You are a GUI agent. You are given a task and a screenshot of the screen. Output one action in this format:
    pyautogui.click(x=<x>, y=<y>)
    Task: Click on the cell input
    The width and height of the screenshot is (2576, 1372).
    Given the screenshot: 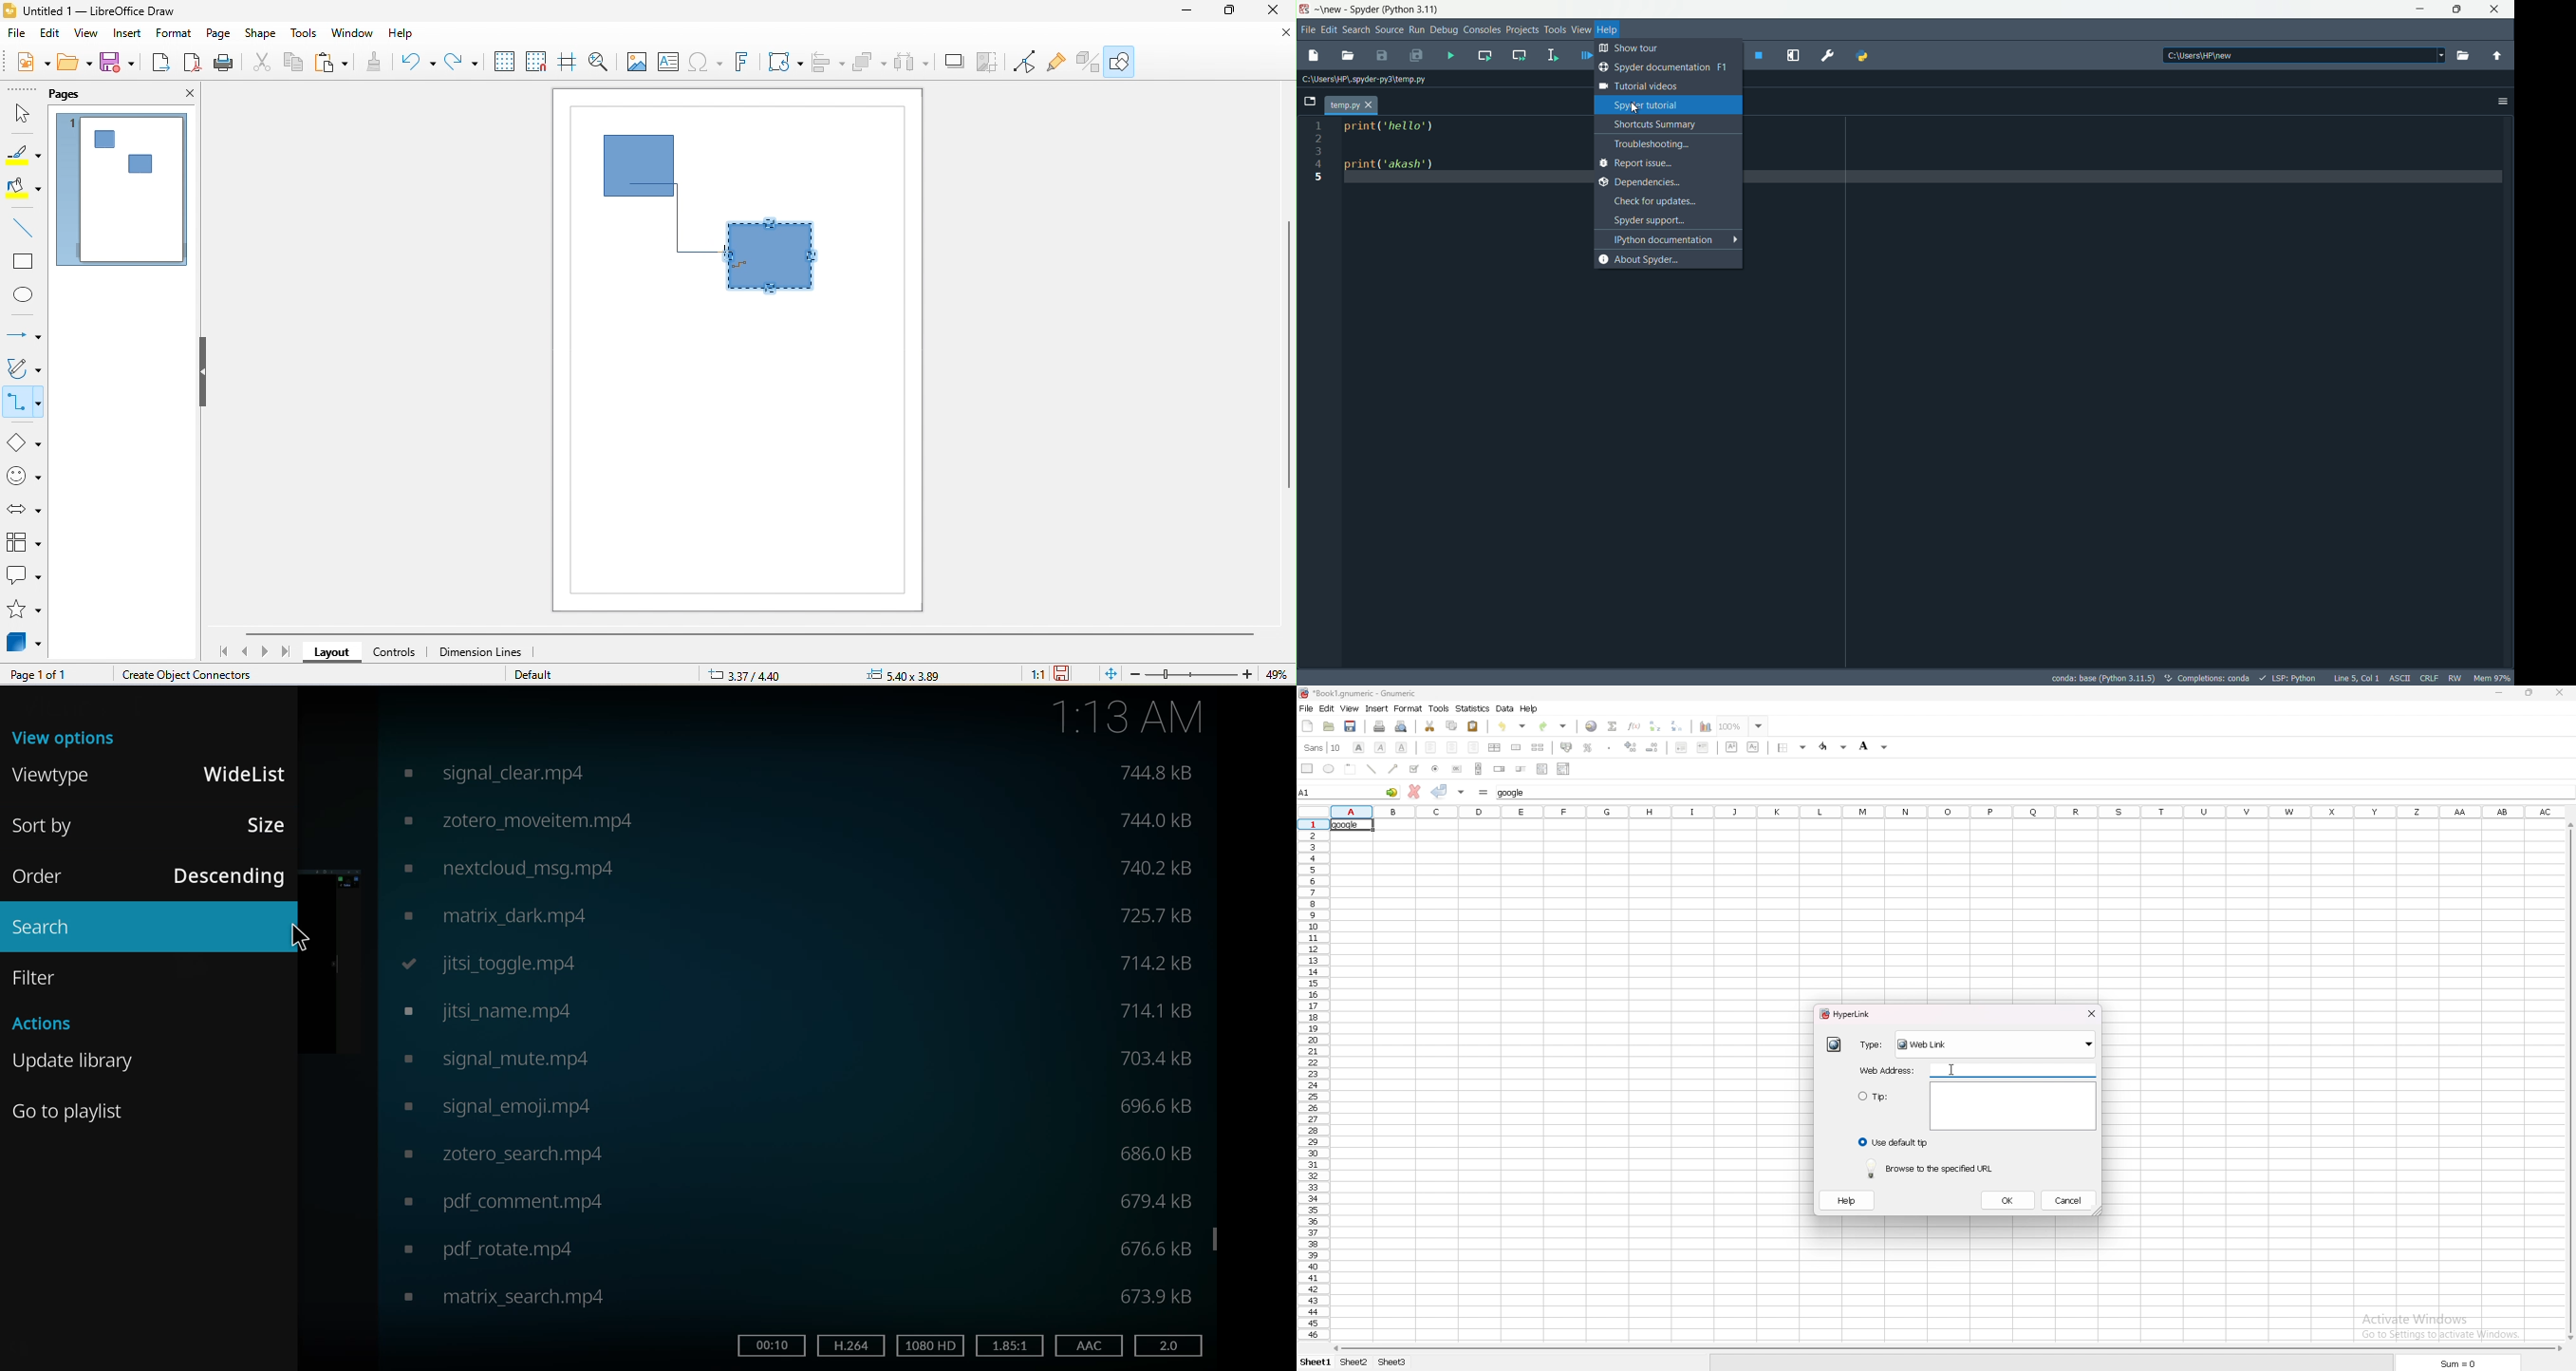 What is the action you would take?
    pyautogui.click(x=1517, y=793)
    